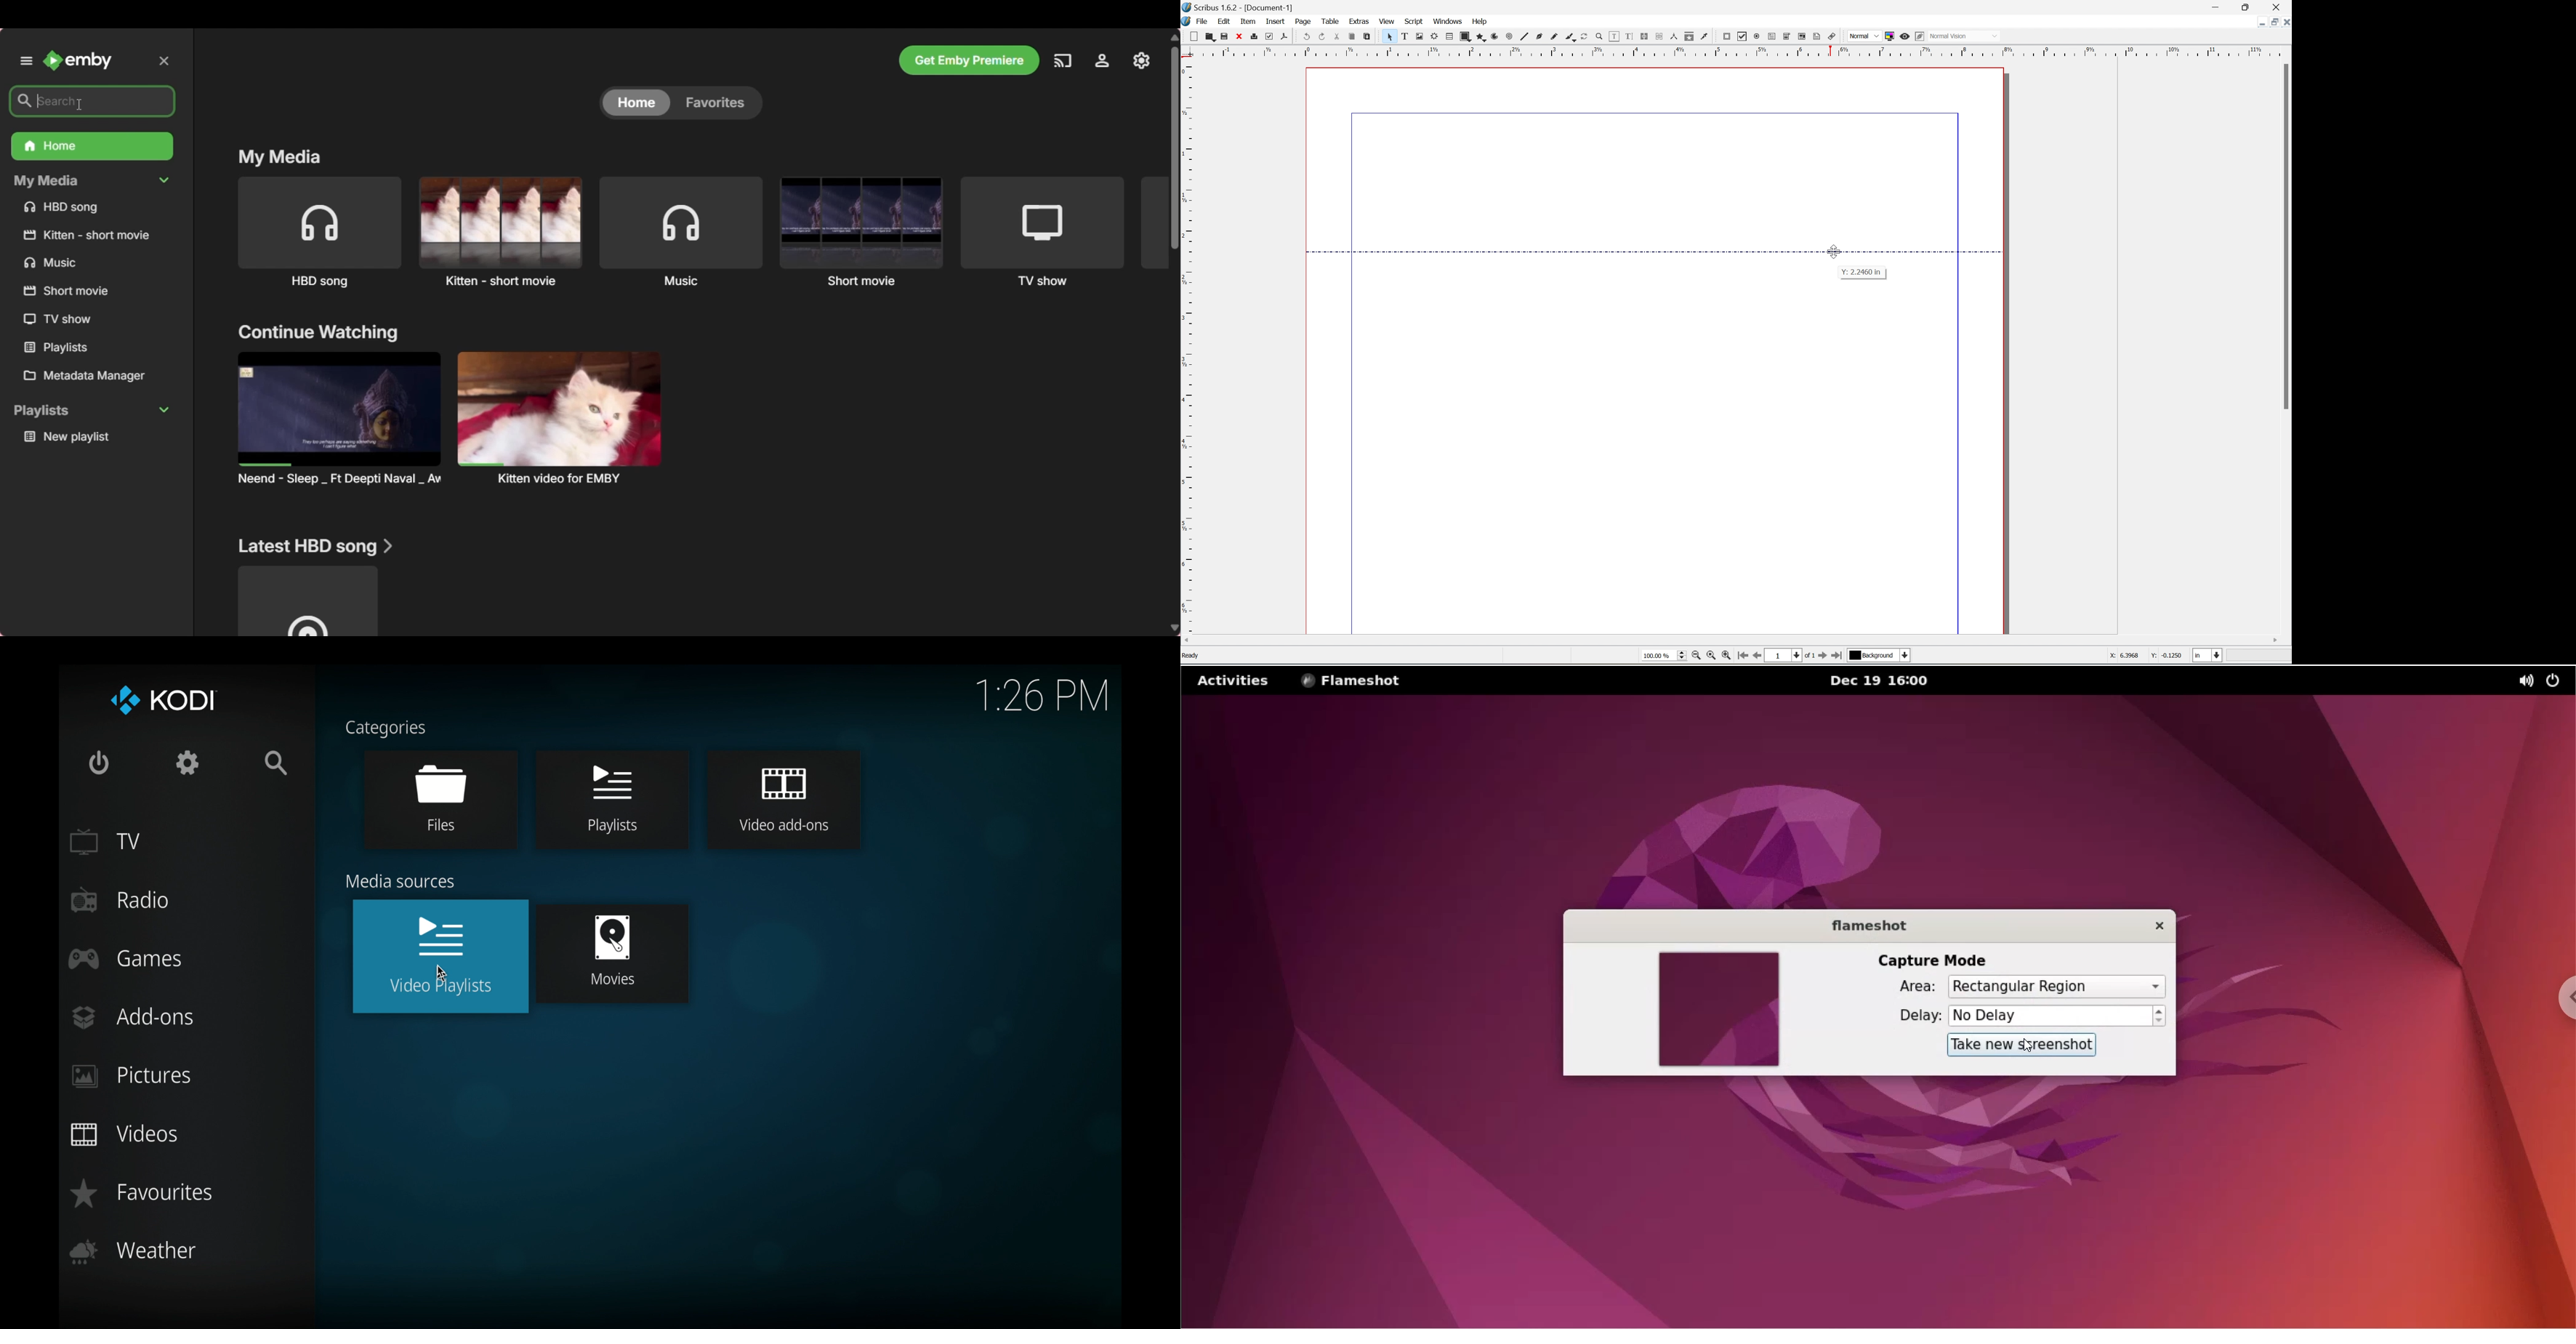 The image size is (2576, 1344). Describe the element at coordinates (1599, 37) in the screenshot. I see `zoom in or zoom out` at that location.